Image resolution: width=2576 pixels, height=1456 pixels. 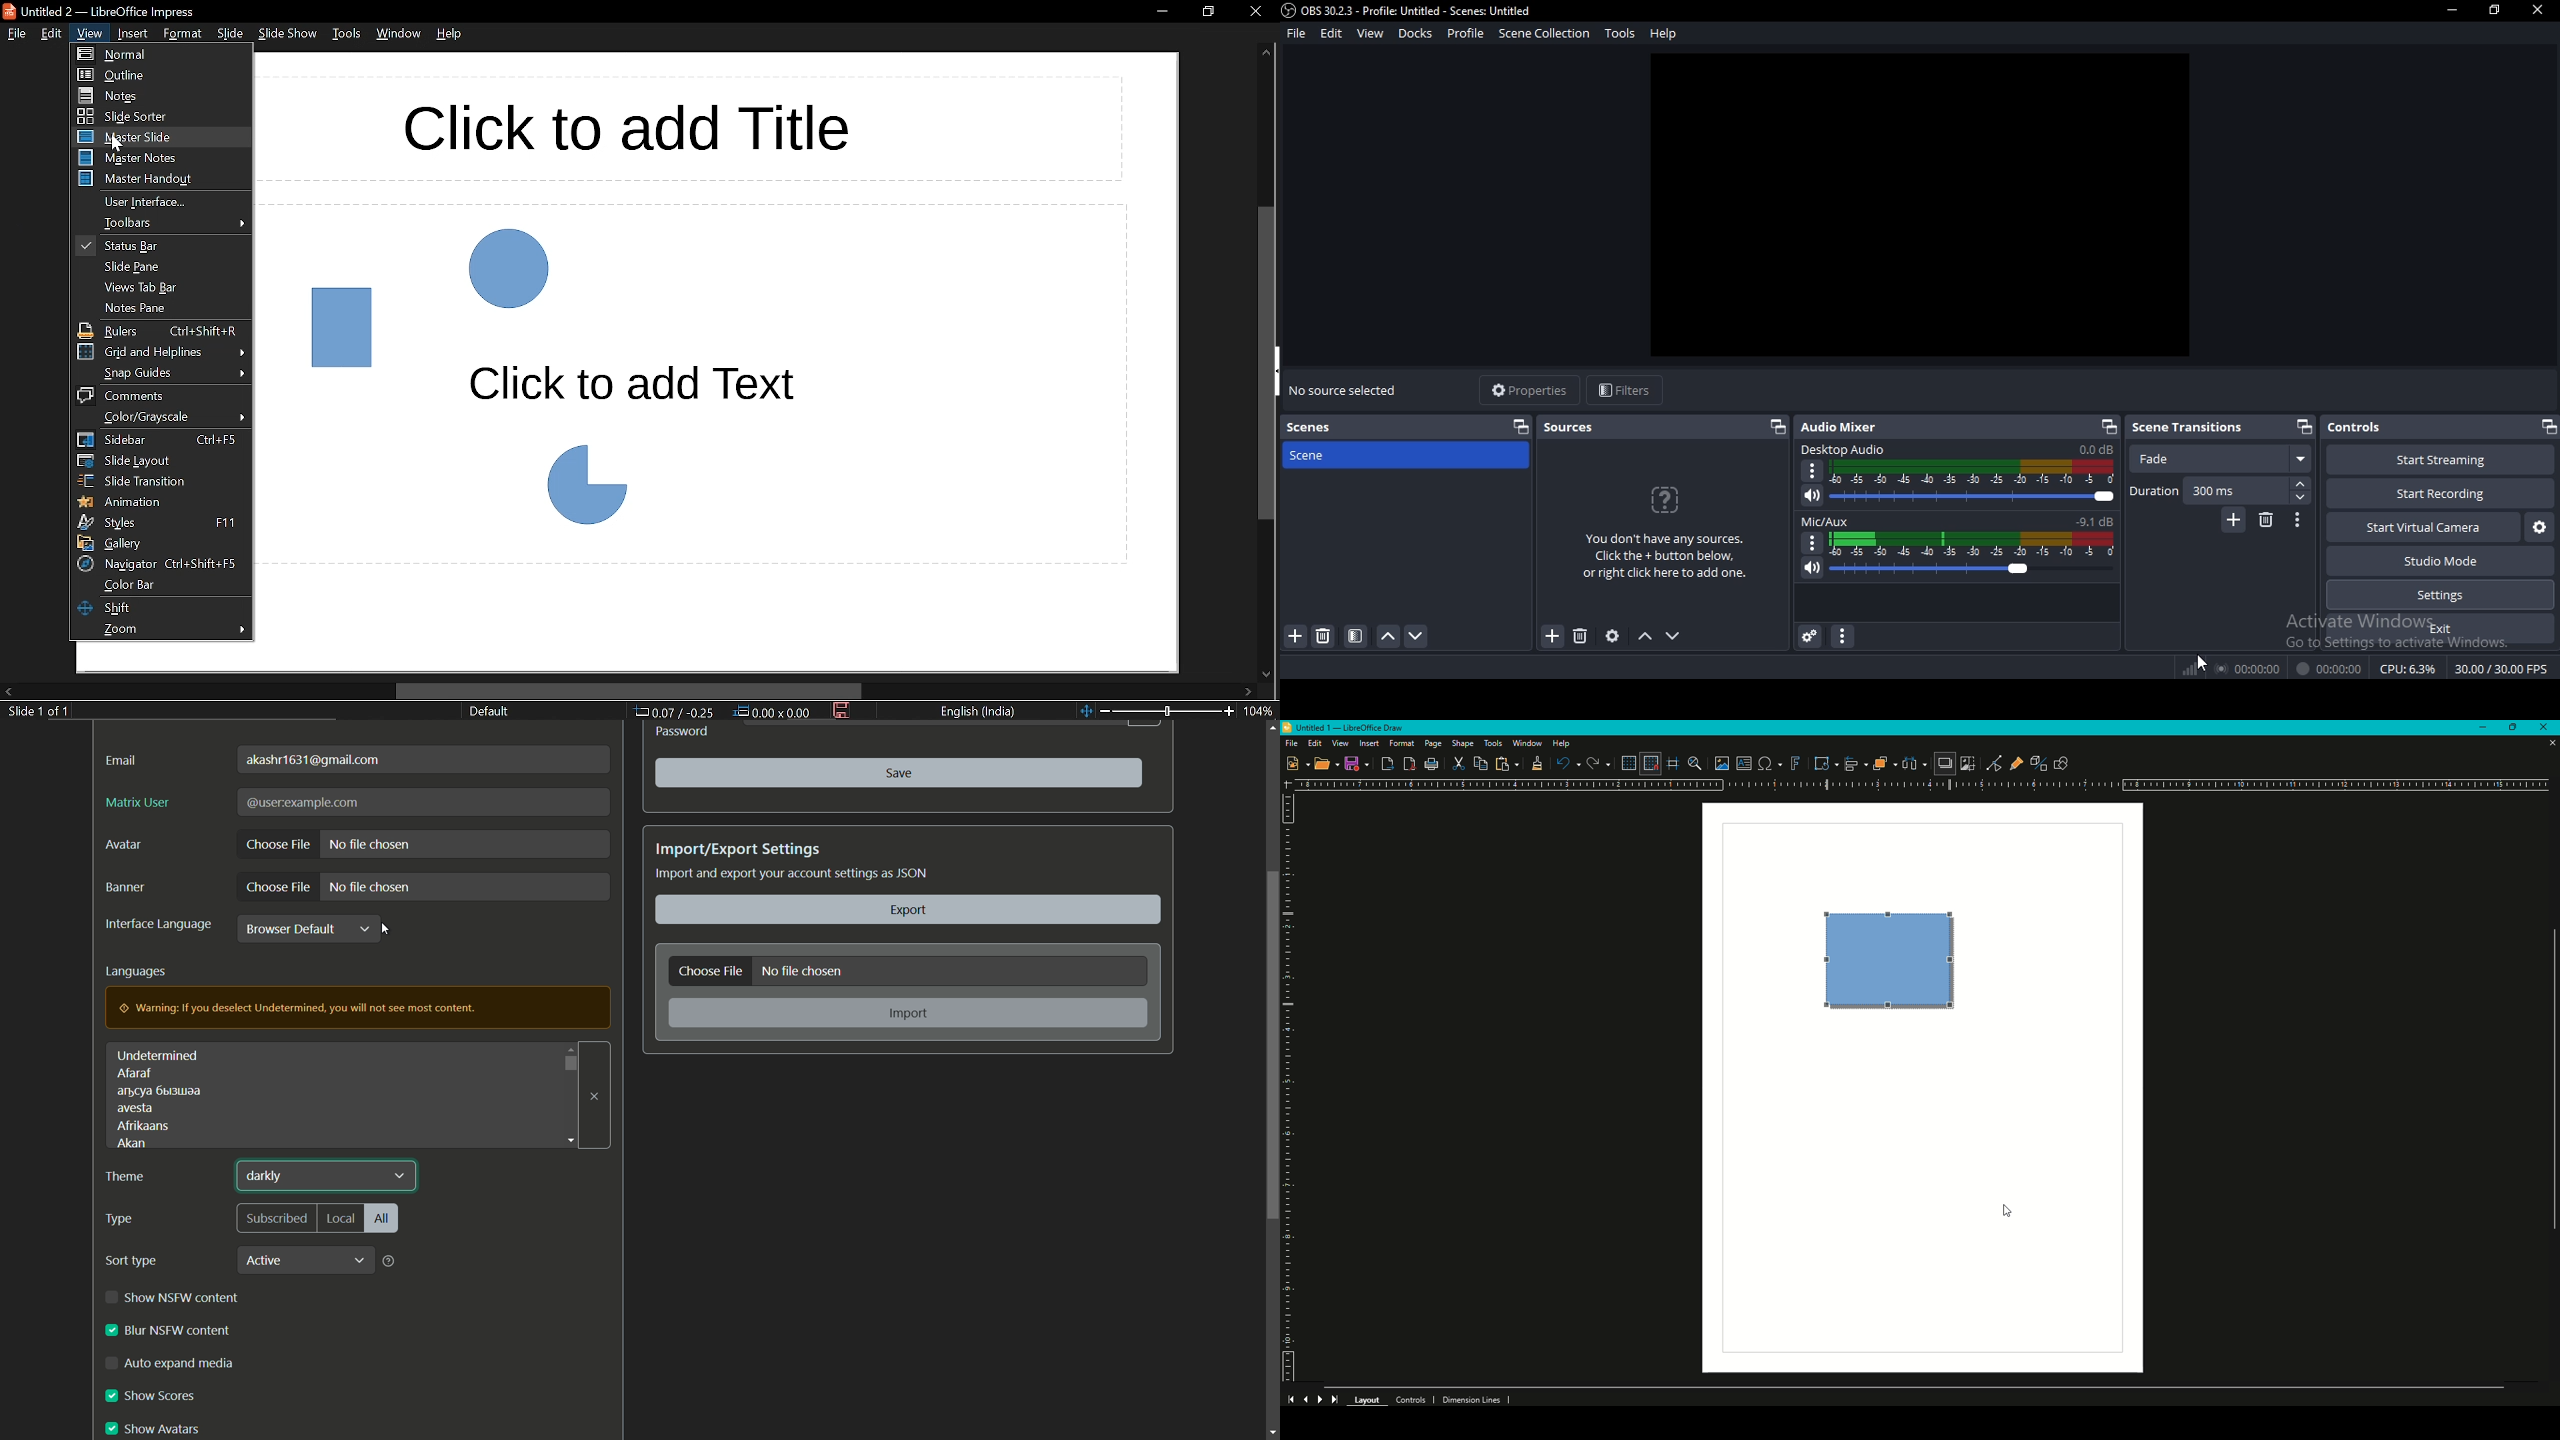 What do you see at coordinates (1297, 763) in the screenshot?
I see `New` at bounding box center [1297, 763].